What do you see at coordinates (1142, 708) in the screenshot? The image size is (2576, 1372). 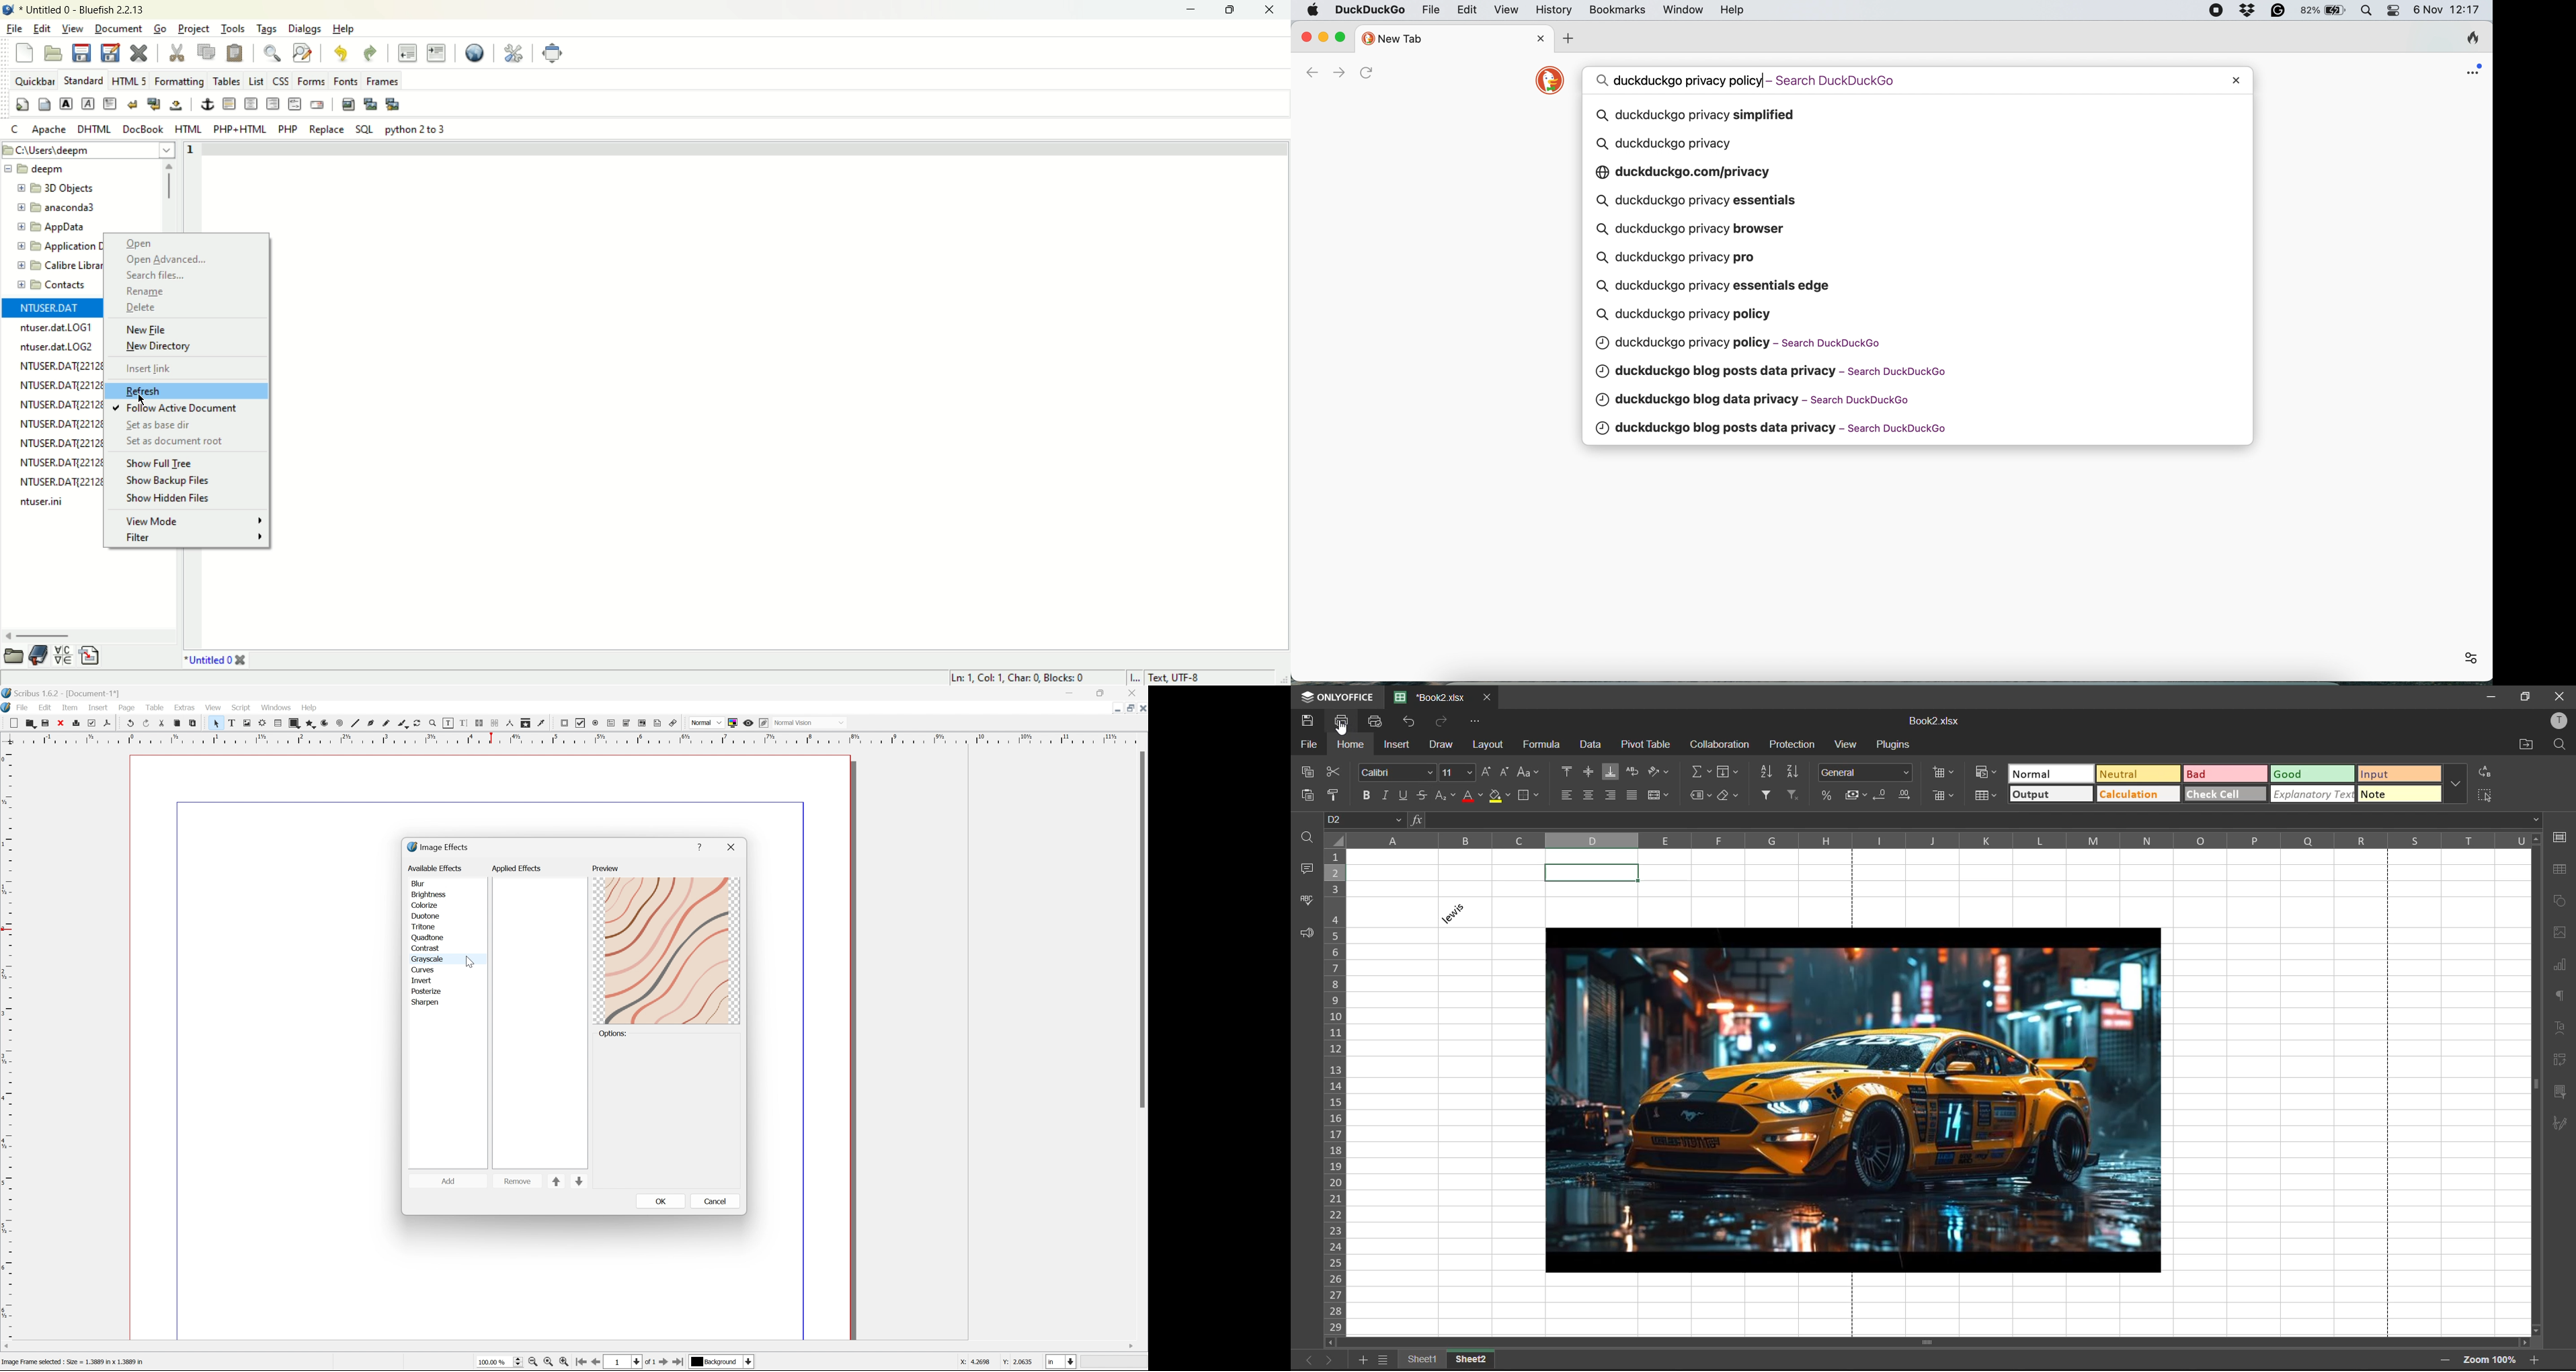 I see `Close` at bounding box center [1142, 708].